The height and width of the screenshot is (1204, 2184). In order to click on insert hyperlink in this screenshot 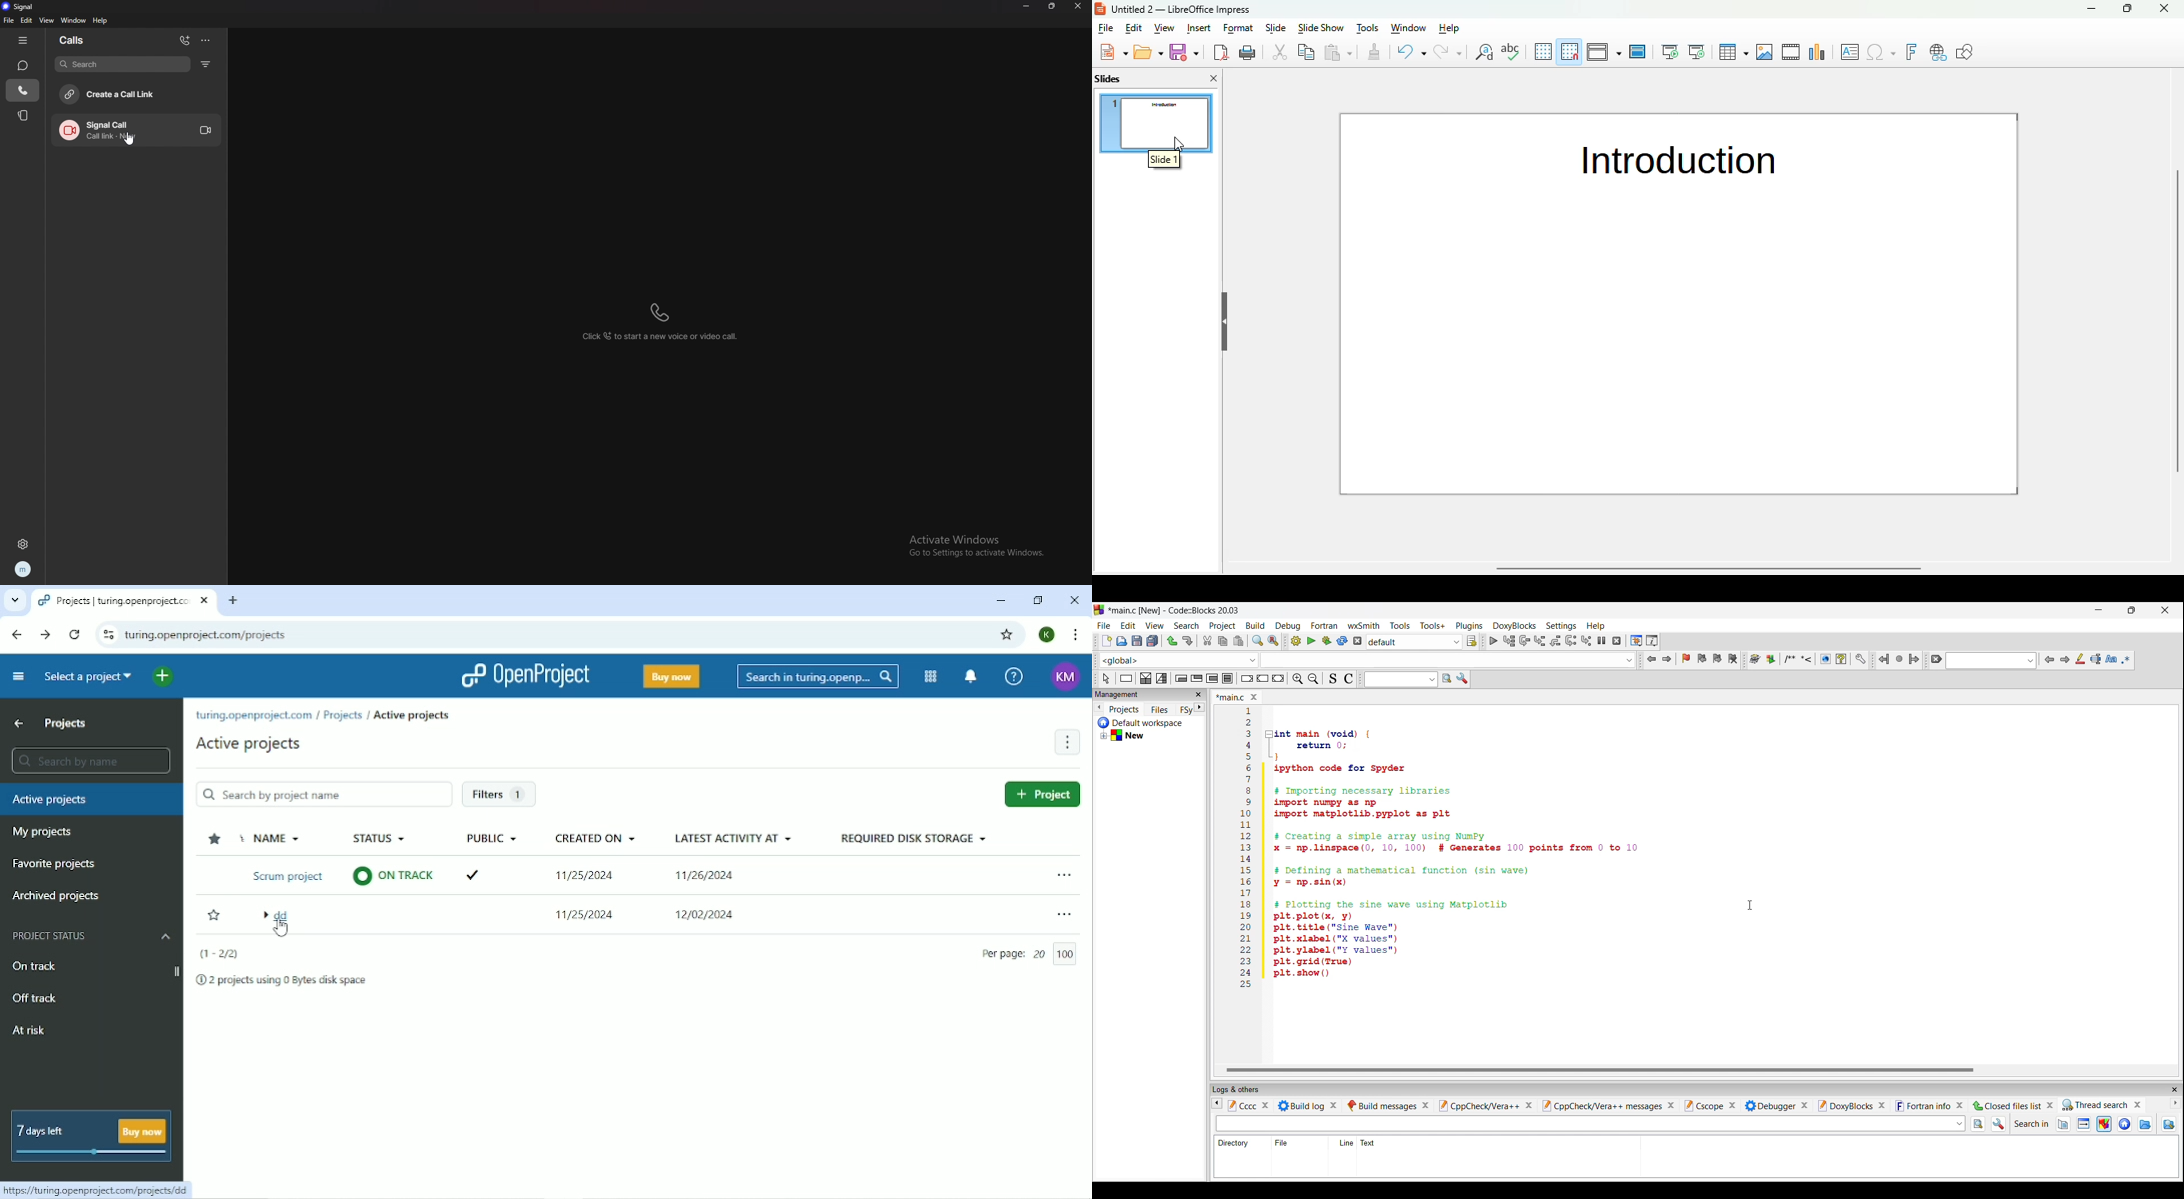, I will do `click(1939, 53)`.